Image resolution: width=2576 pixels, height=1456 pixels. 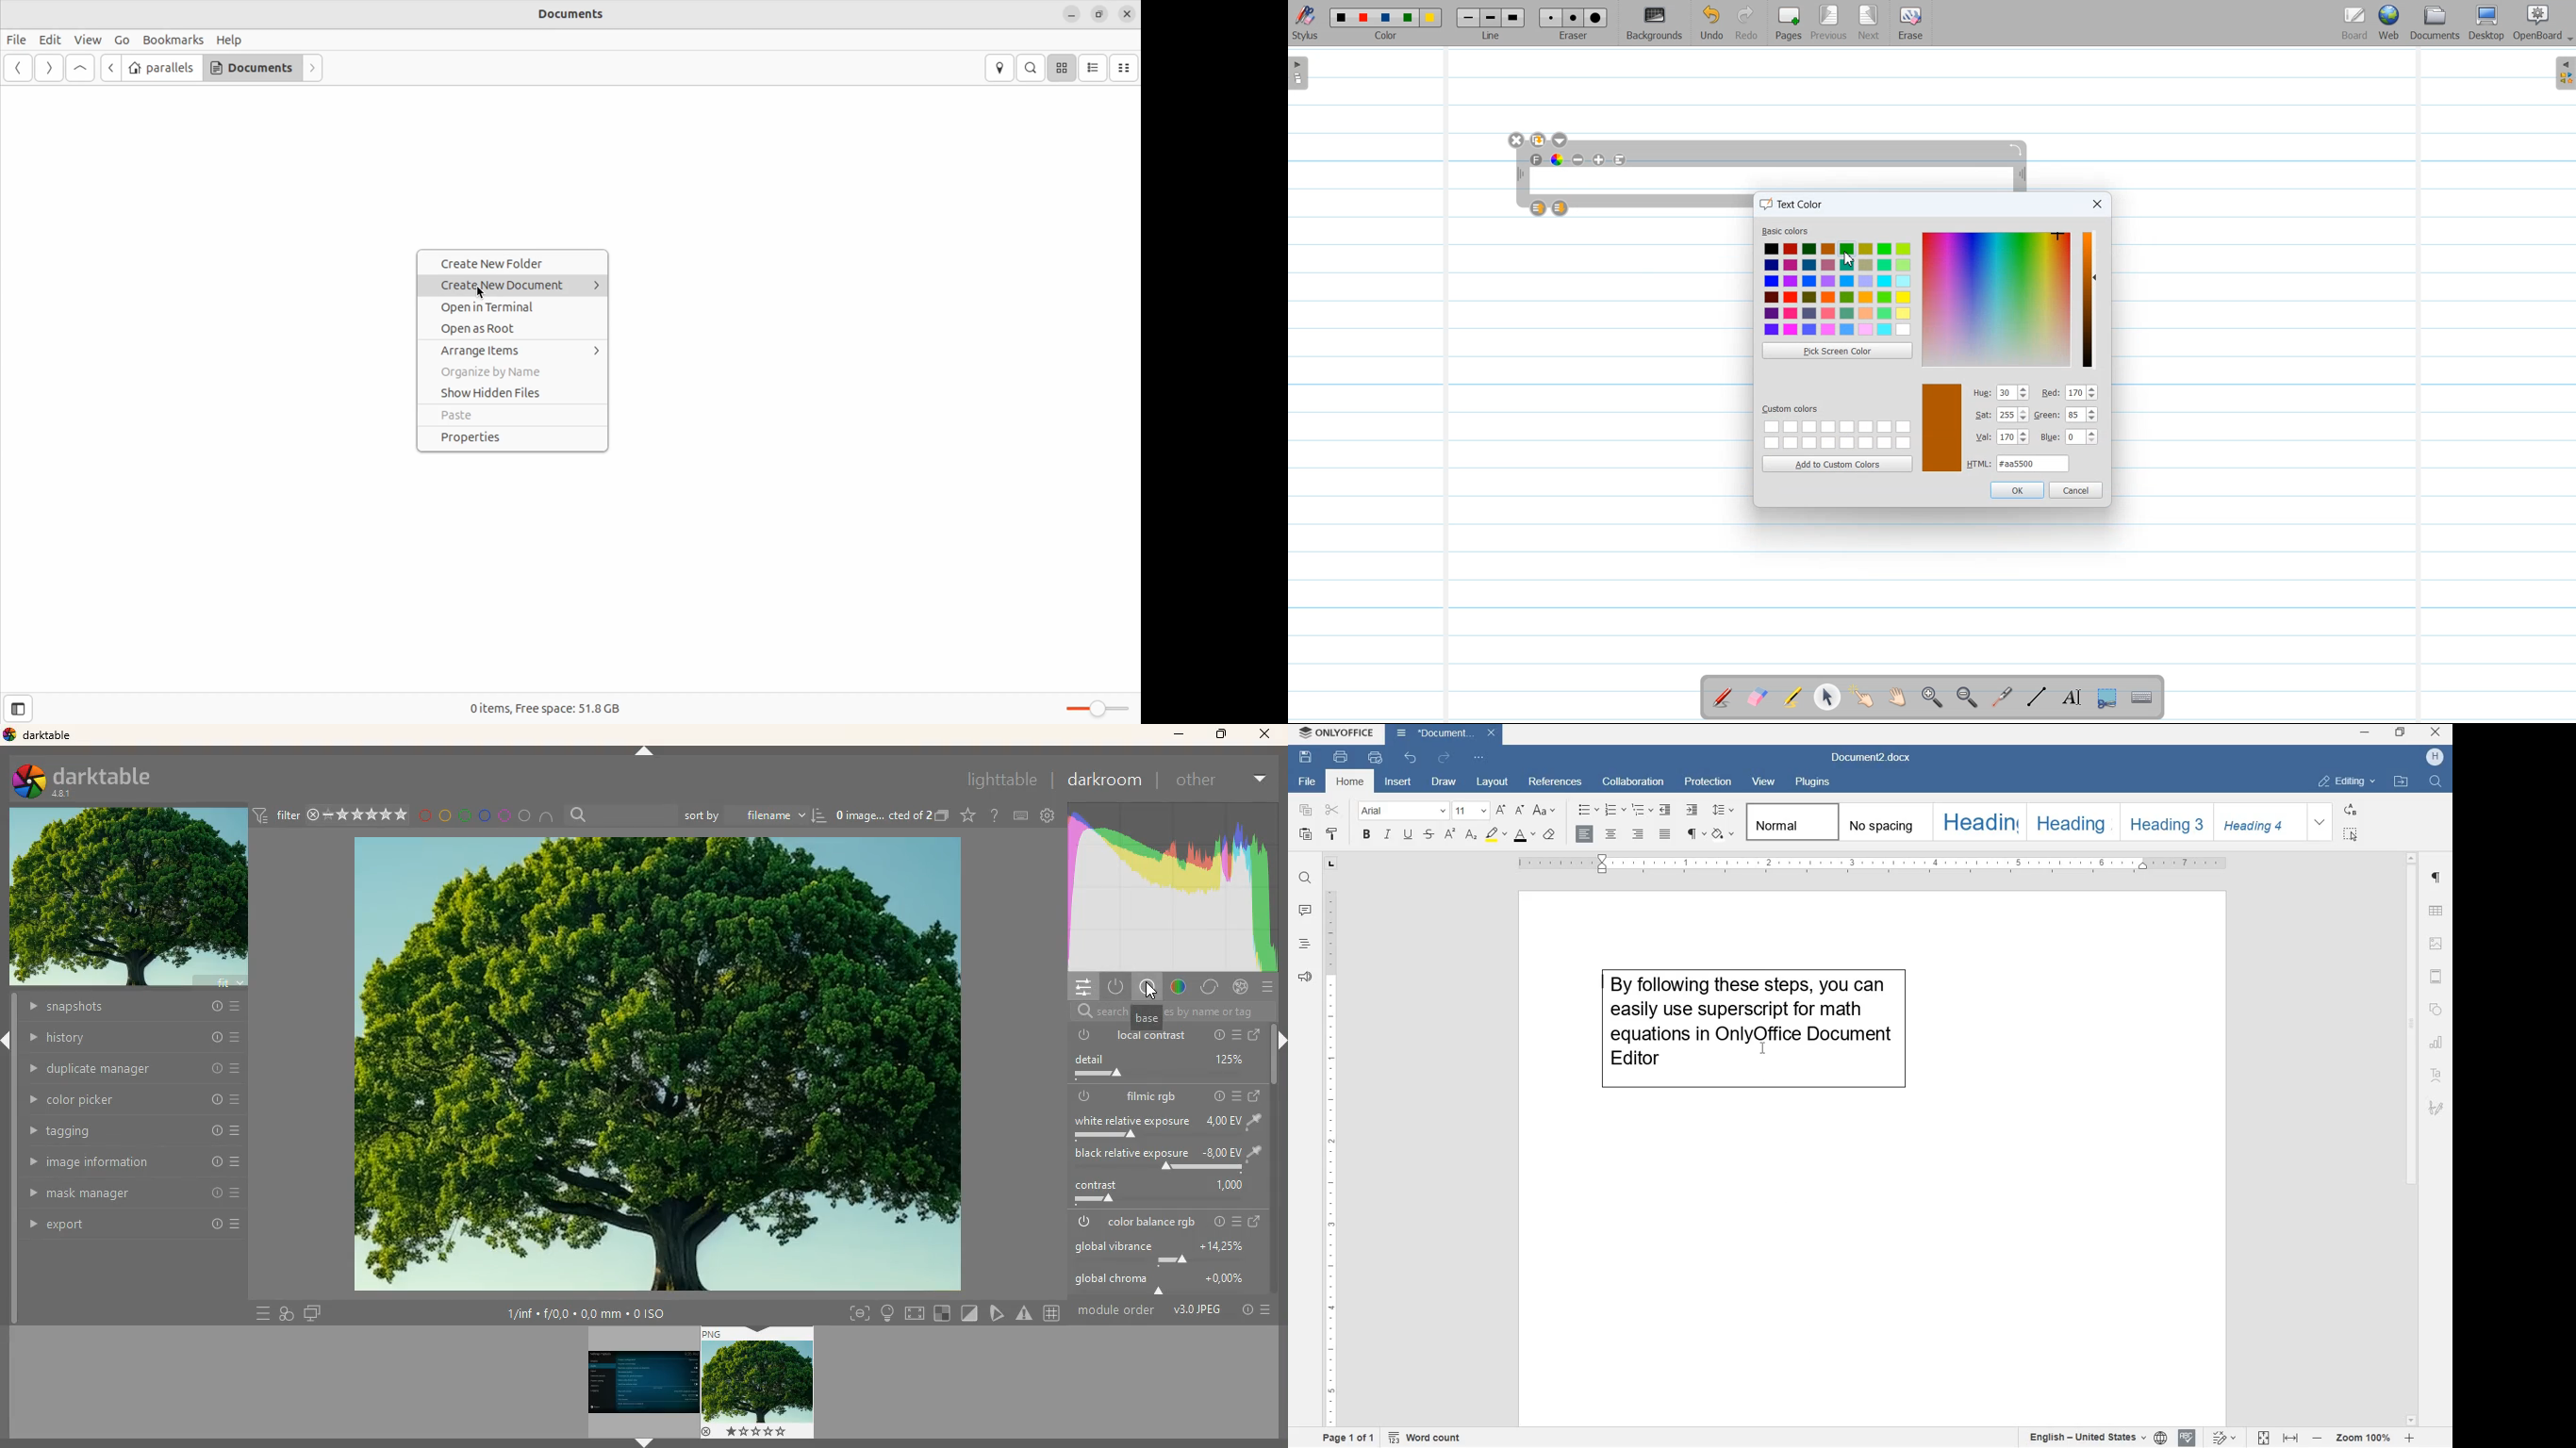 What do you see at coordinates (1589, 810) in the screenshot?
I see `bullets` at bounding box center [1589, 810].